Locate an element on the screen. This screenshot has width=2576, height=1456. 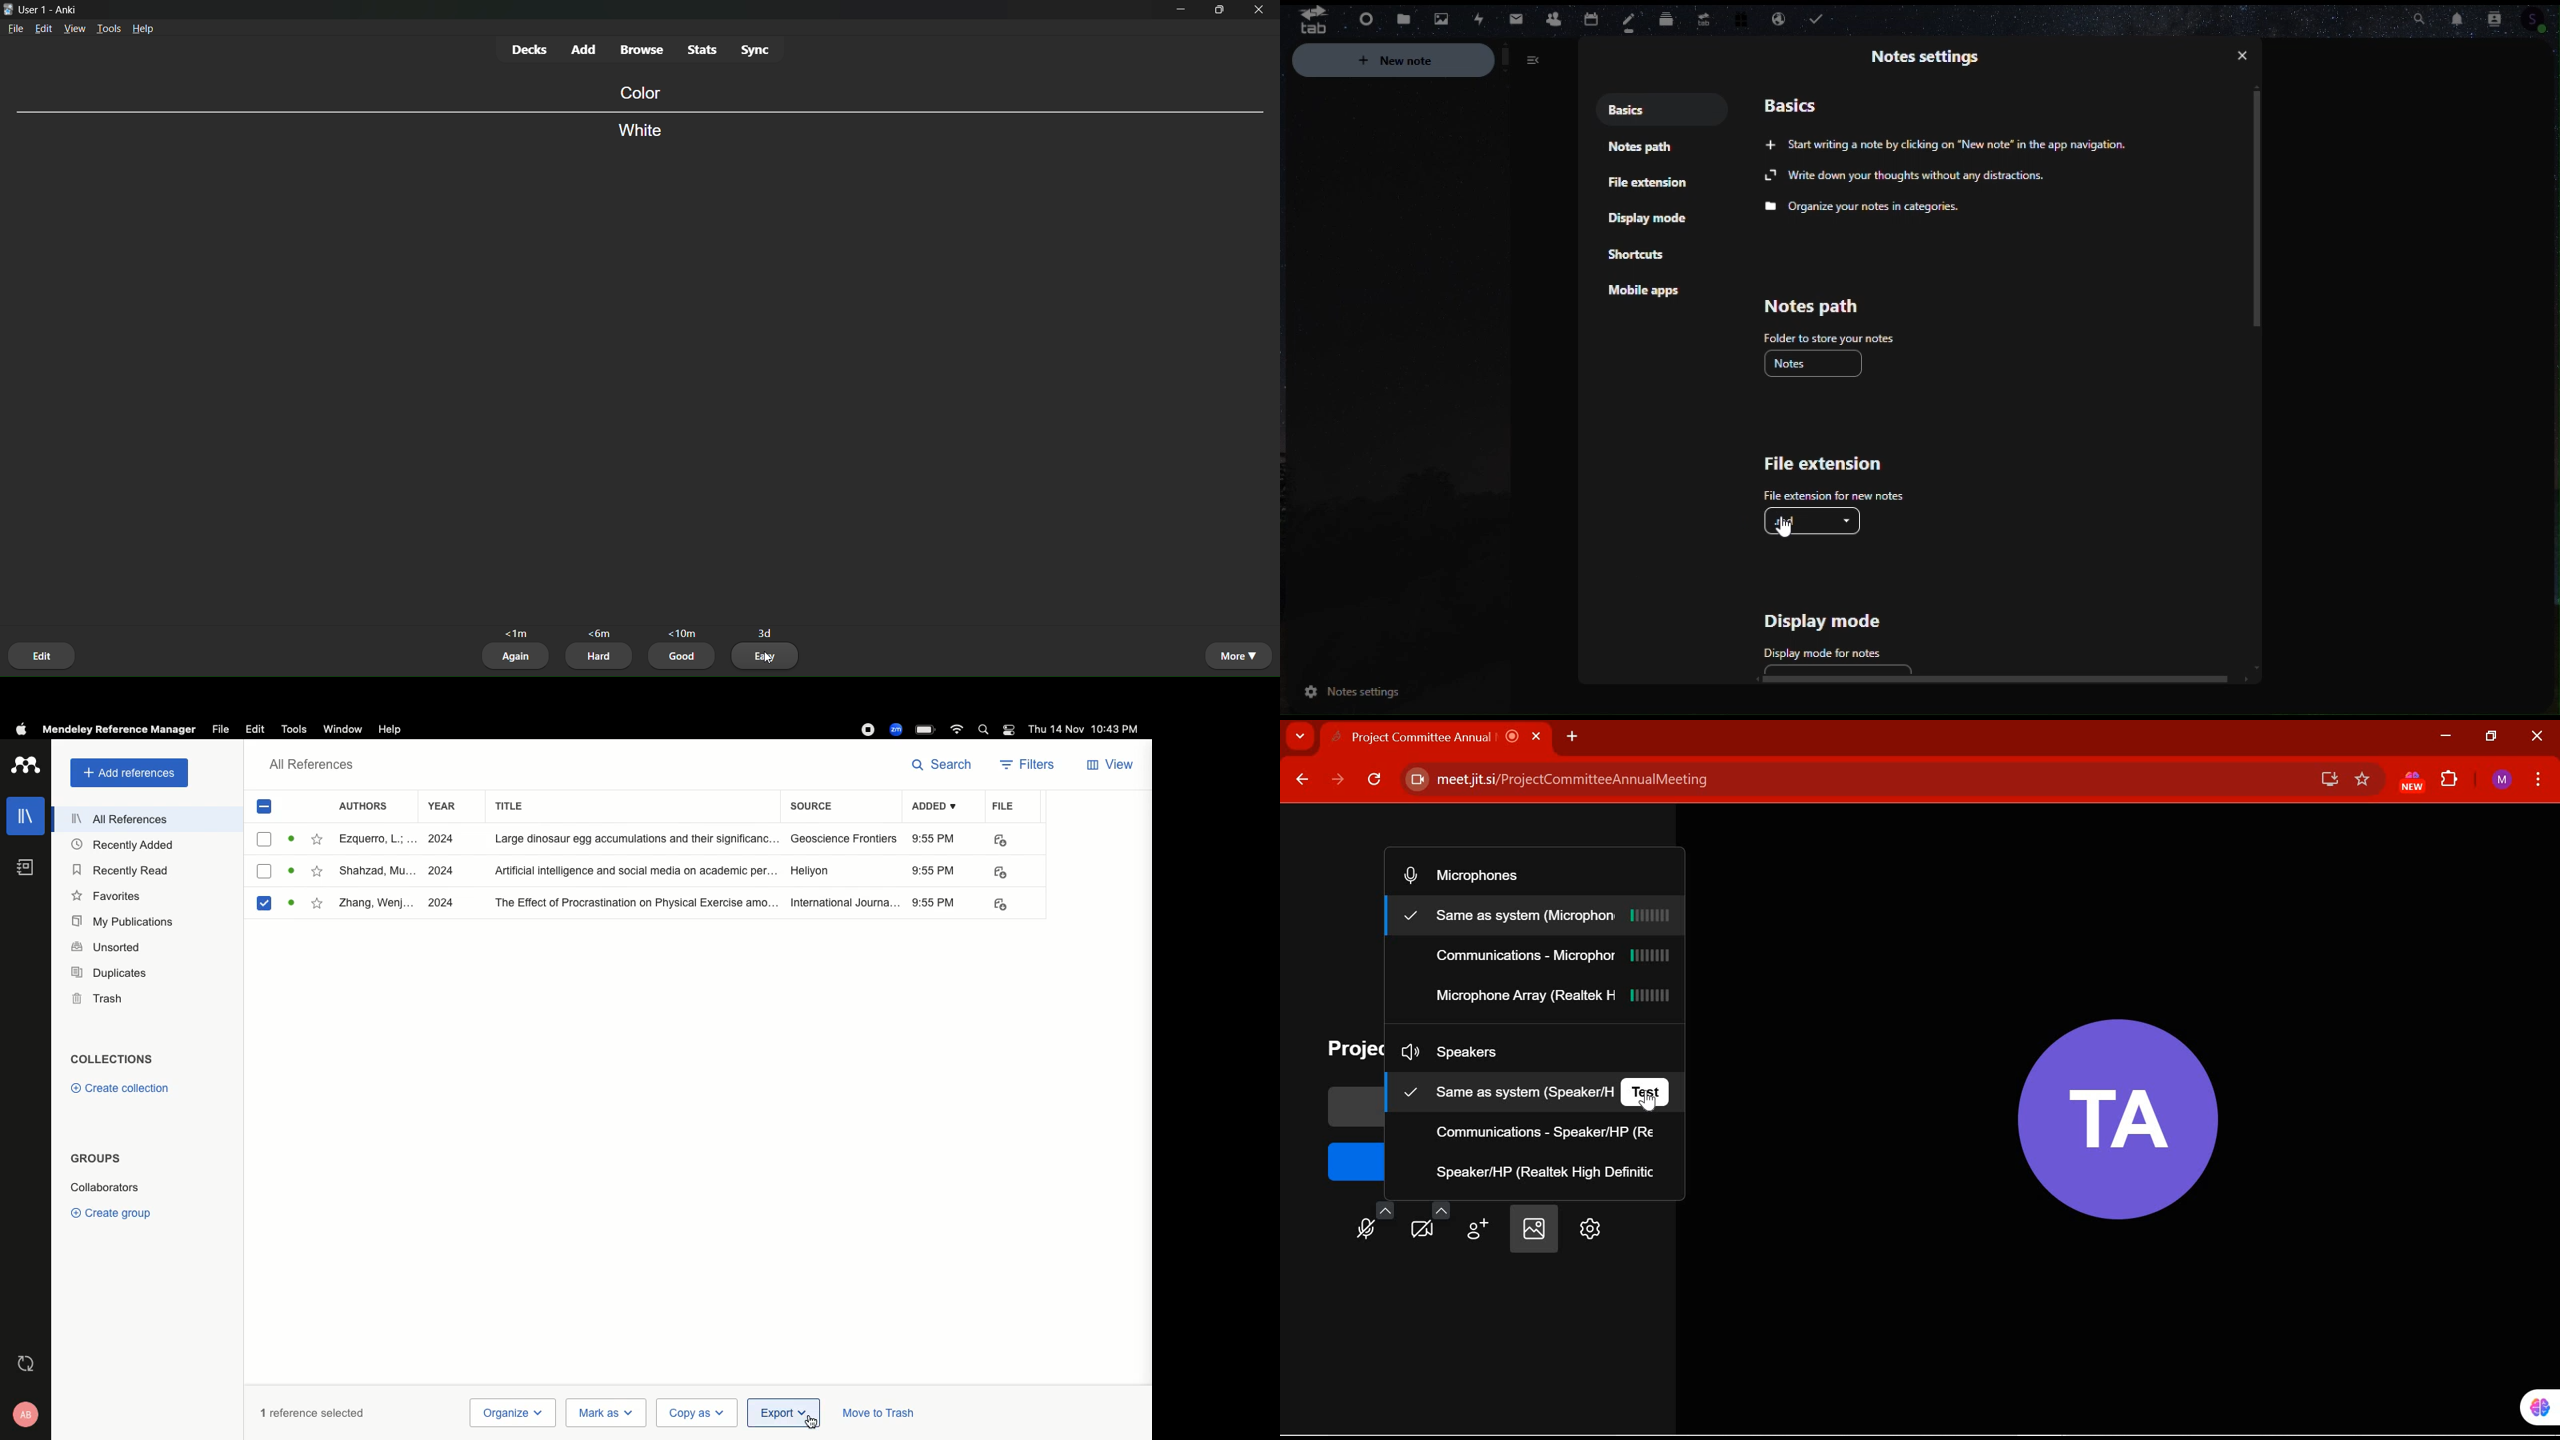
Internet is located at coordinates (957, 730).